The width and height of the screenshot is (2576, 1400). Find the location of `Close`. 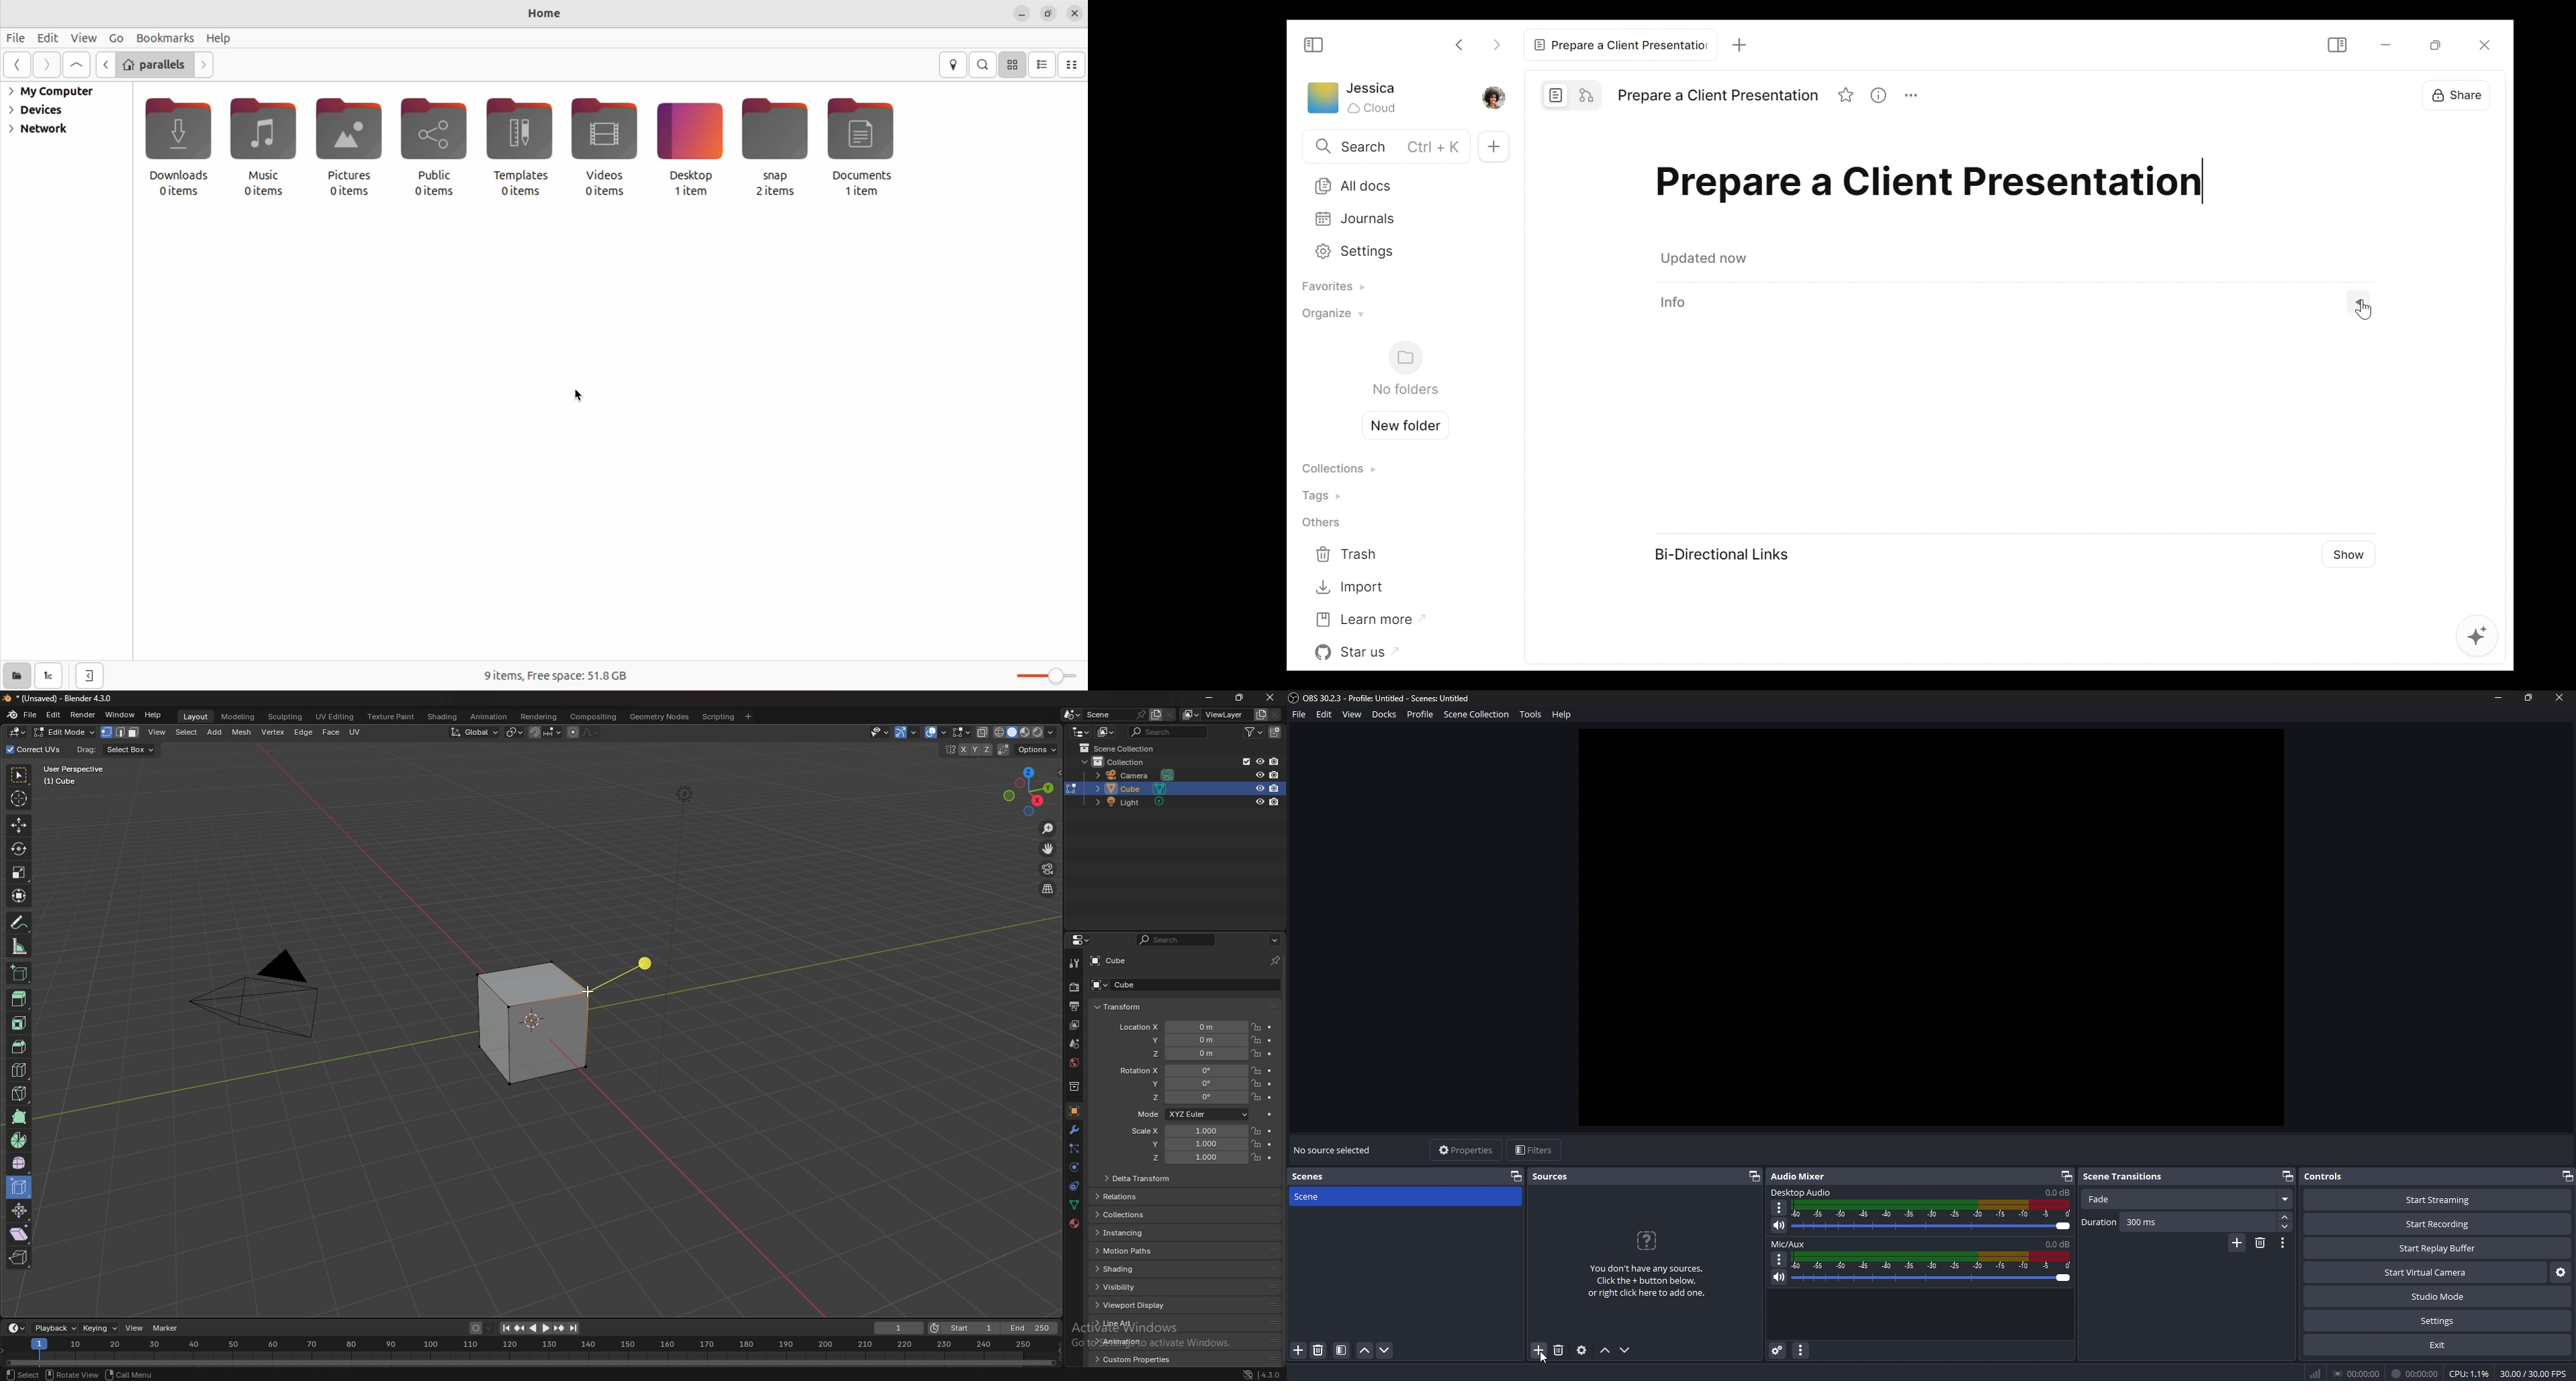

Close is located at coordinates (2483, 45).